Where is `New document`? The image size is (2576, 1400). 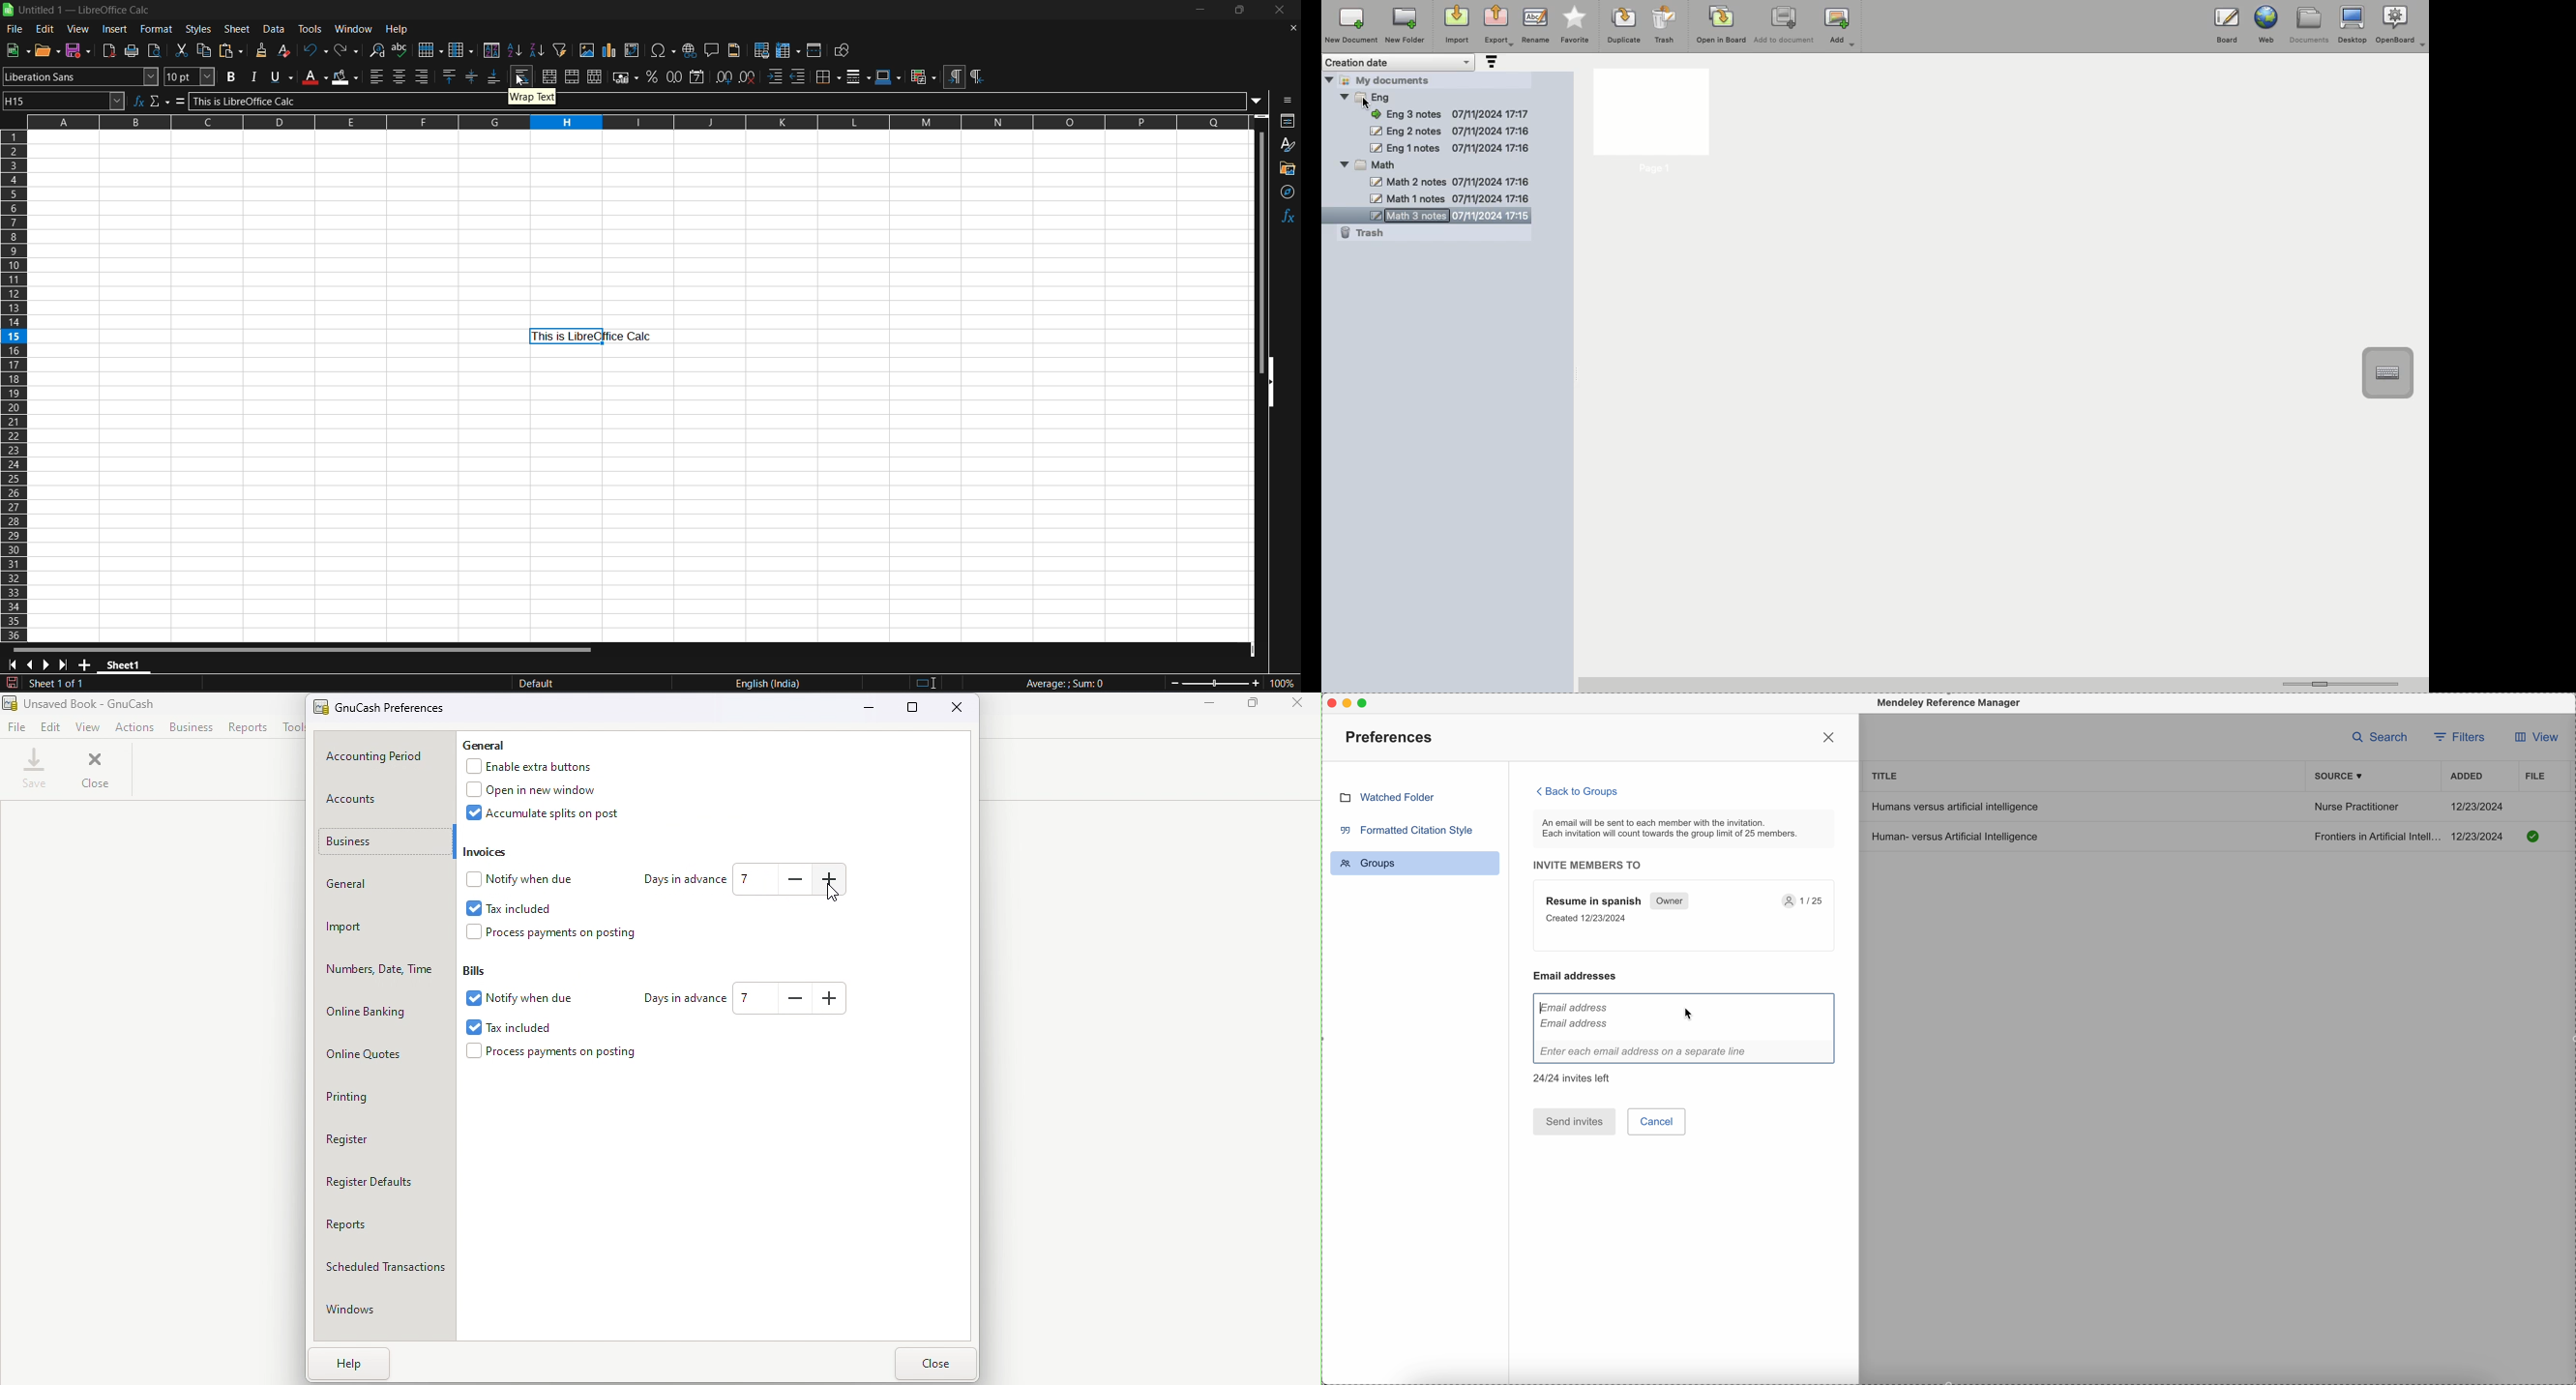 New document is located at coordinates (1351, 25).